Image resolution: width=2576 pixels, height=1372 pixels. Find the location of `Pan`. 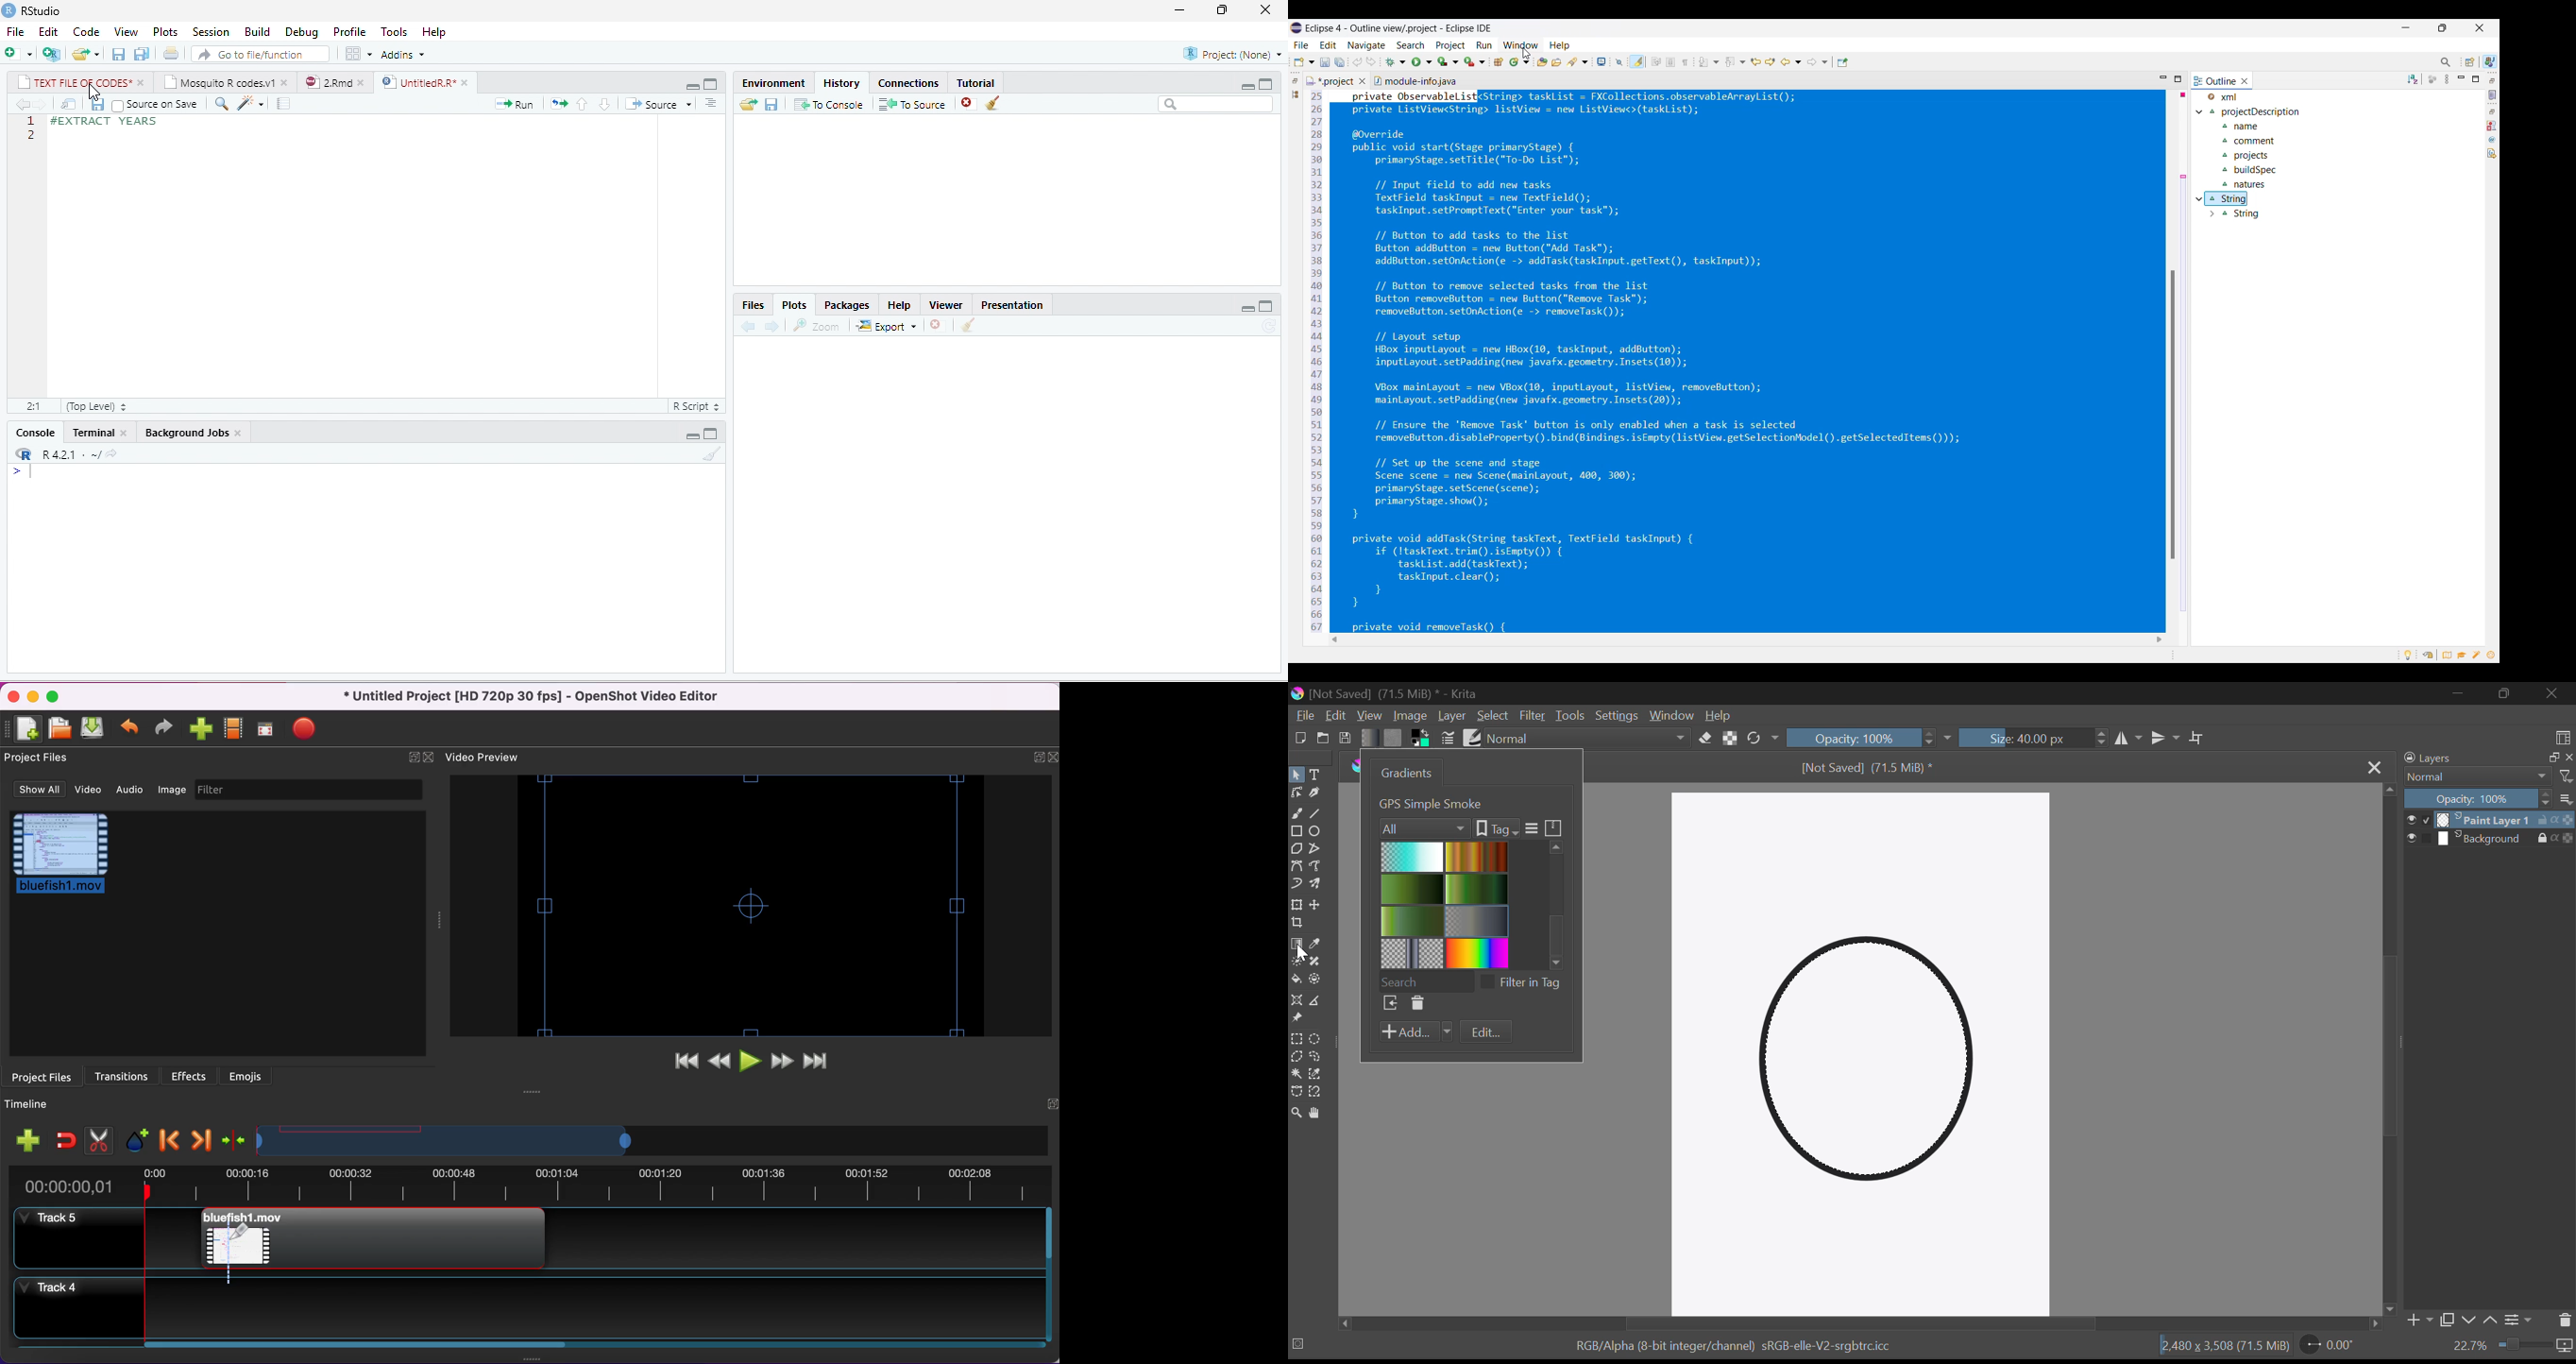

Pan is located at coordinates (1318, 1114).